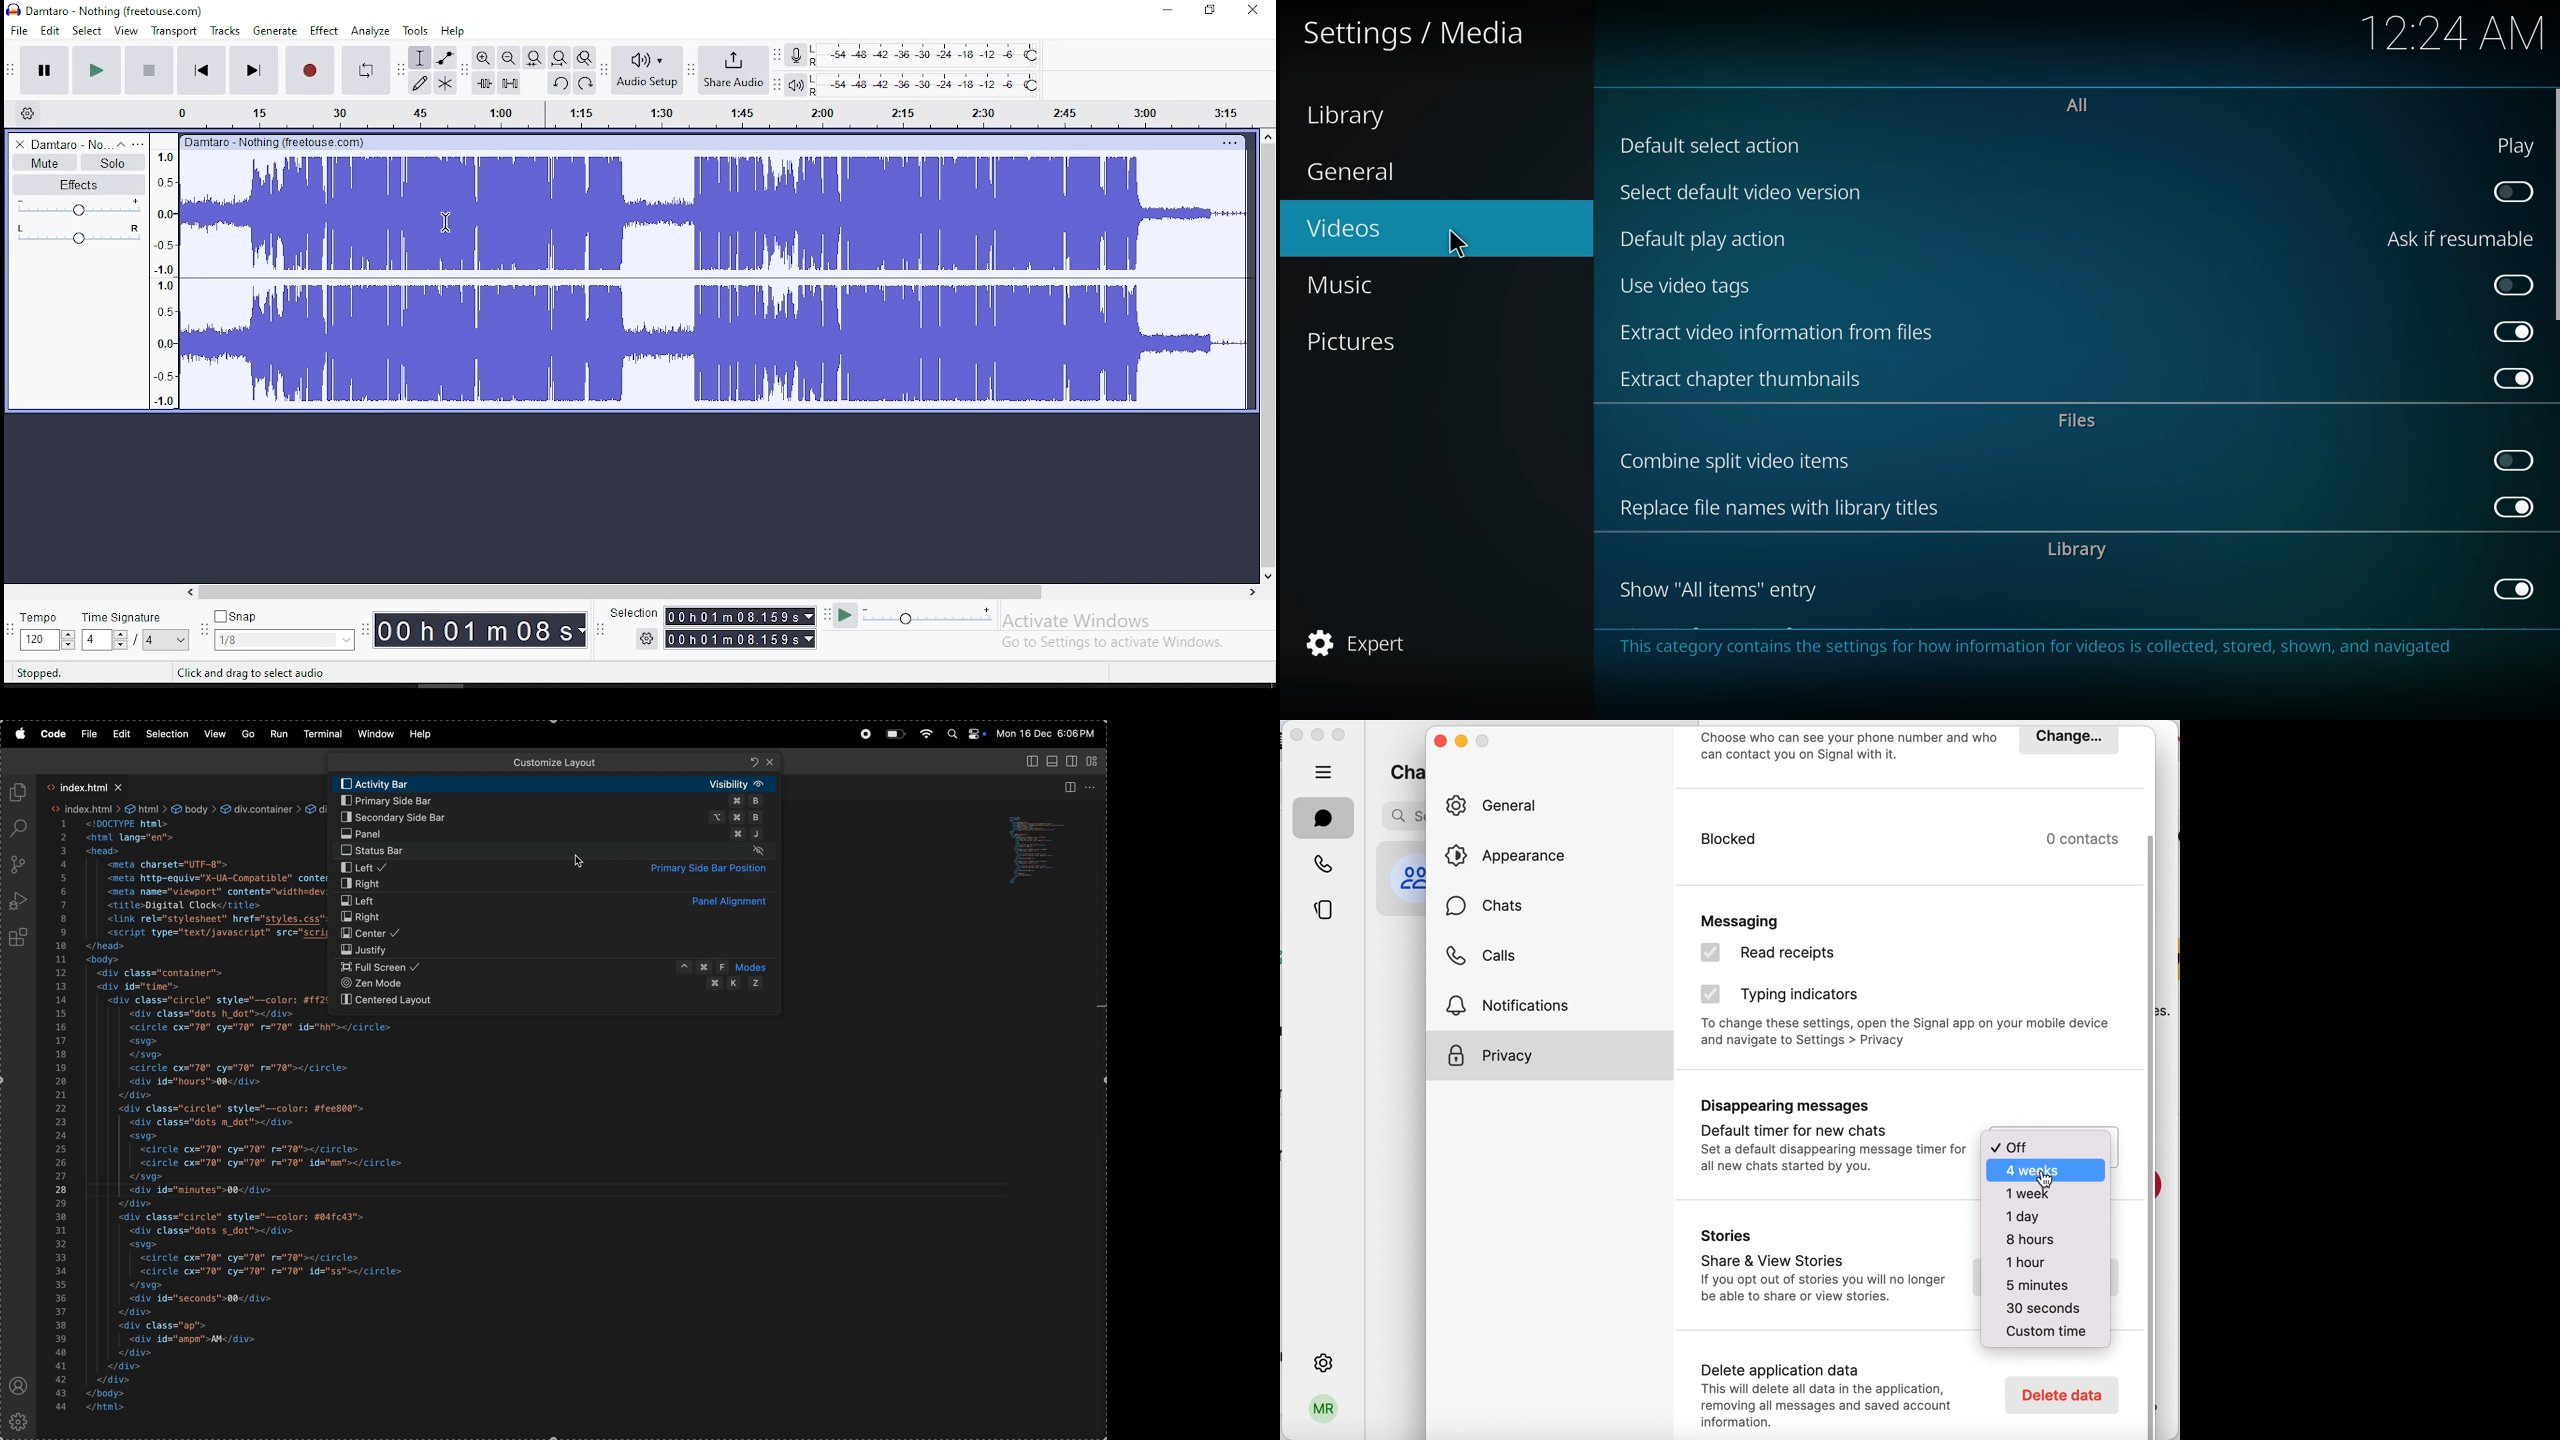  I want to click on click to enable, so click(2513, 284).